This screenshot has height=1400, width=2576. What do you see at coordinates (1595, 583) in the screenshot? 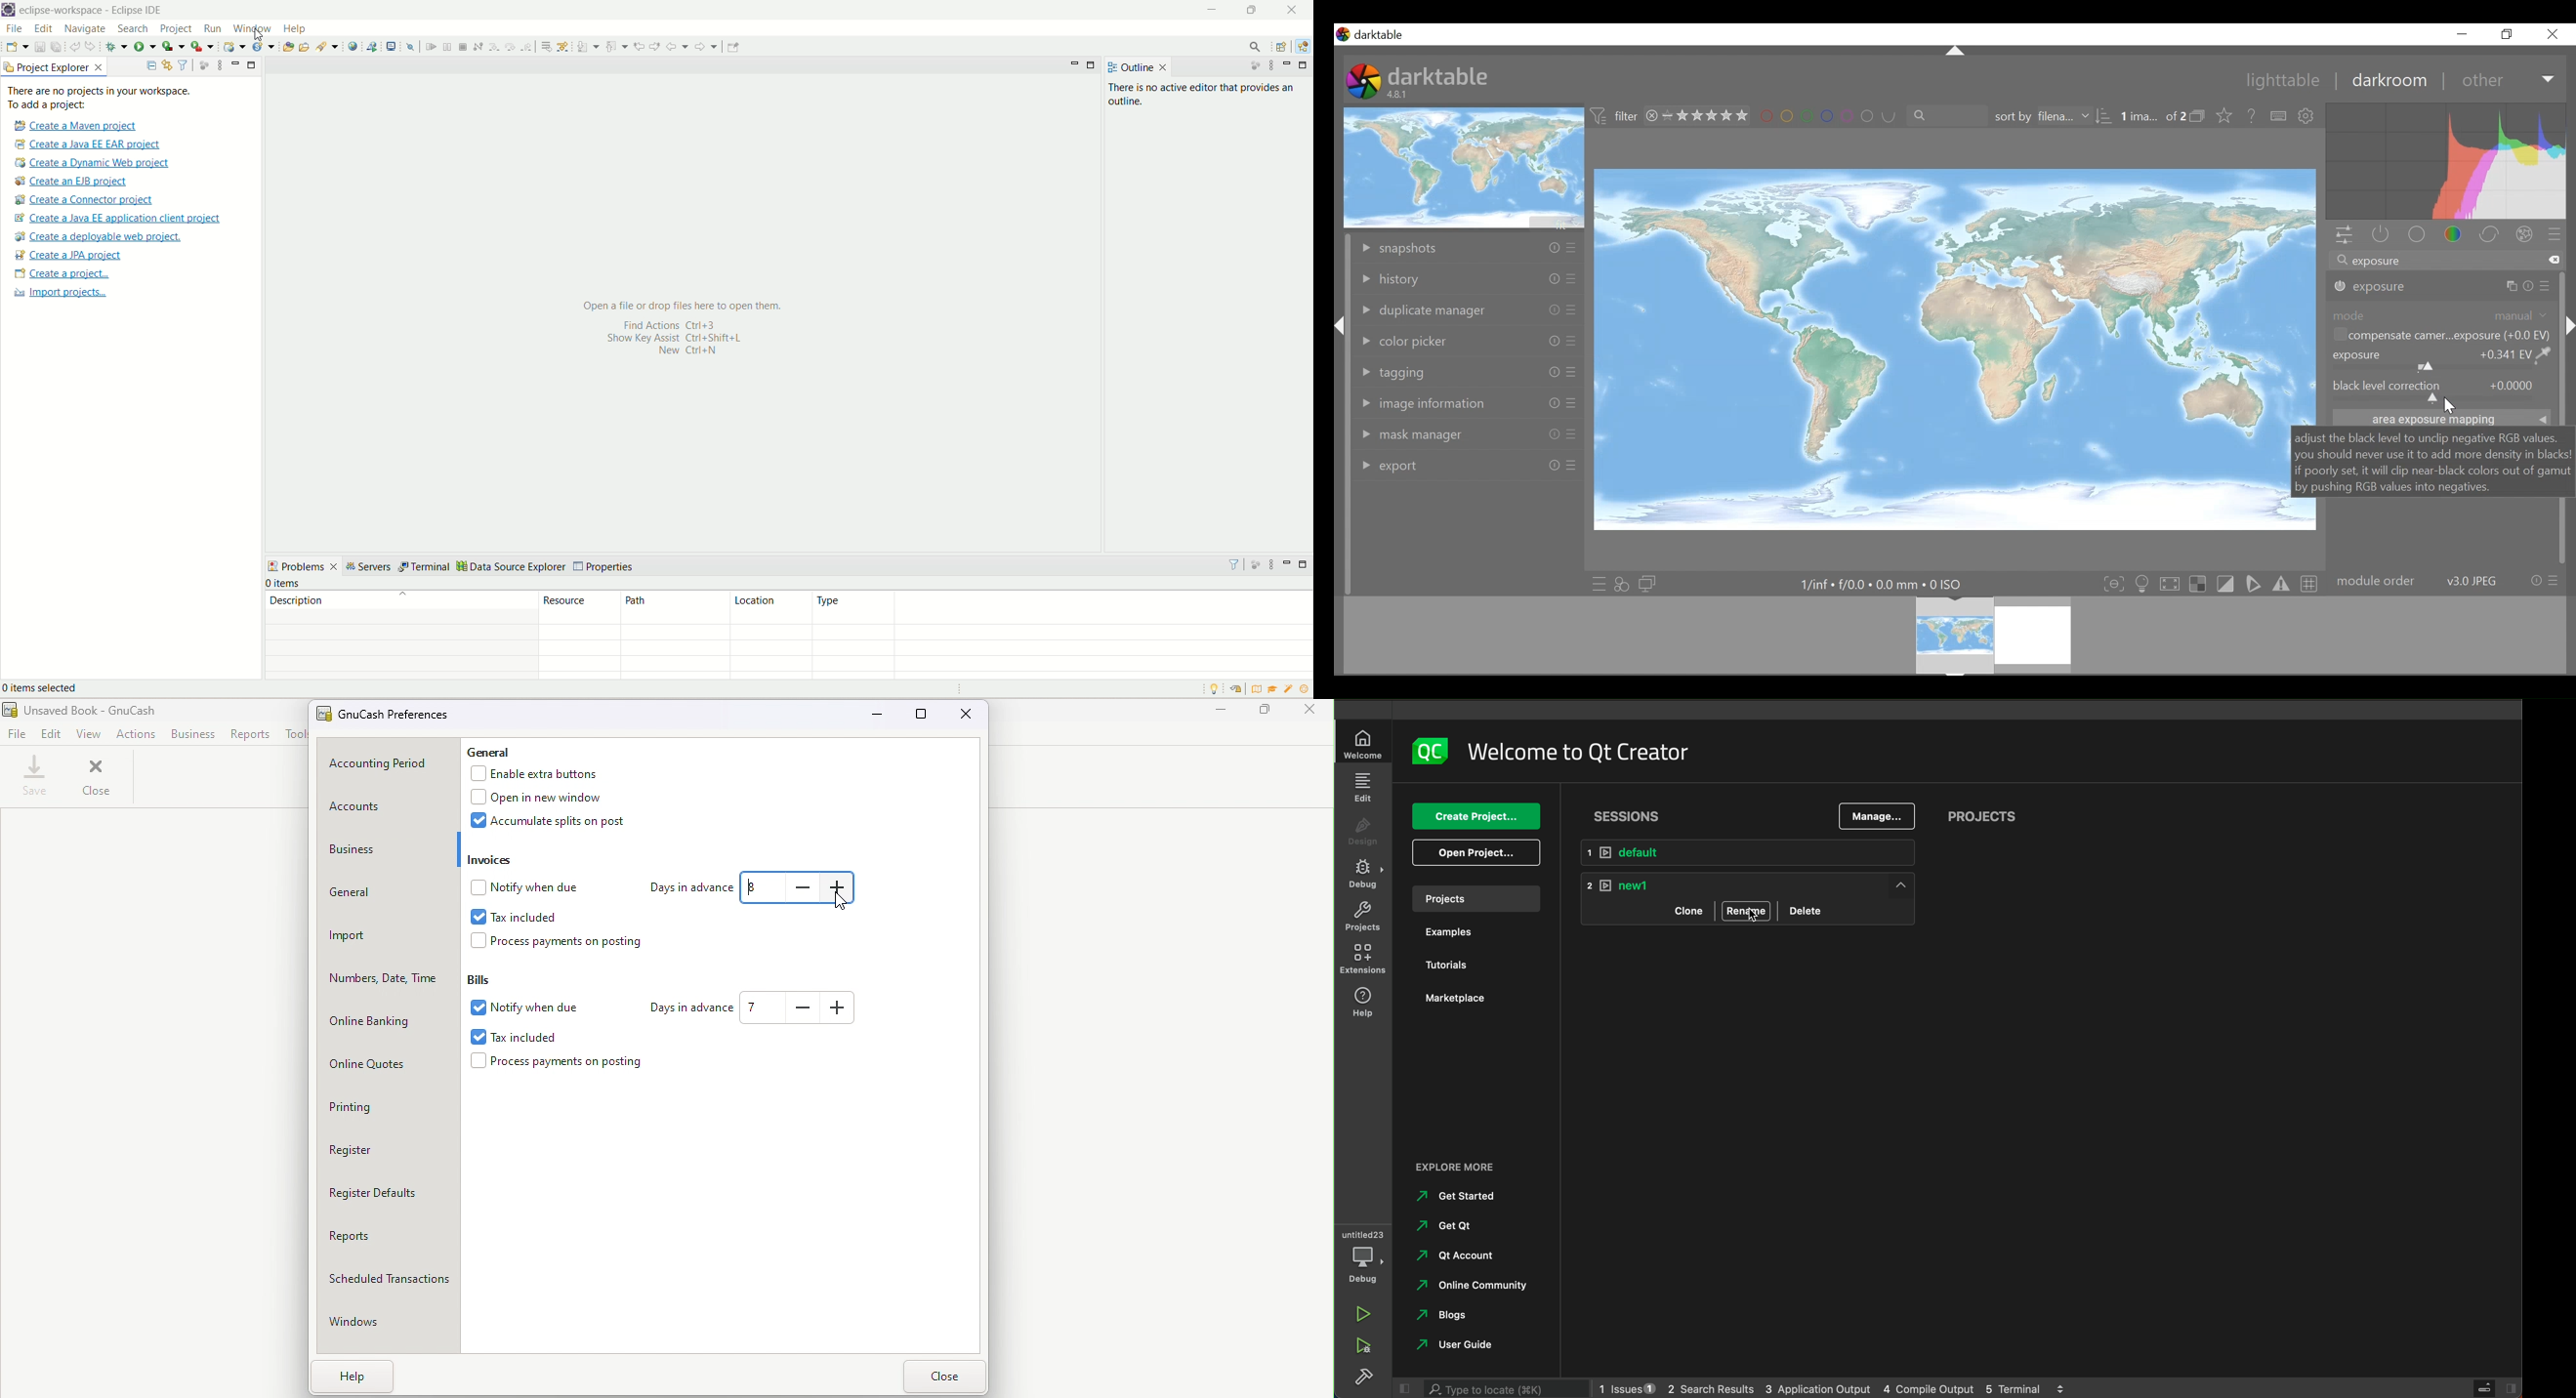
I see `quick access presets` at bounding box center [1595, 583].